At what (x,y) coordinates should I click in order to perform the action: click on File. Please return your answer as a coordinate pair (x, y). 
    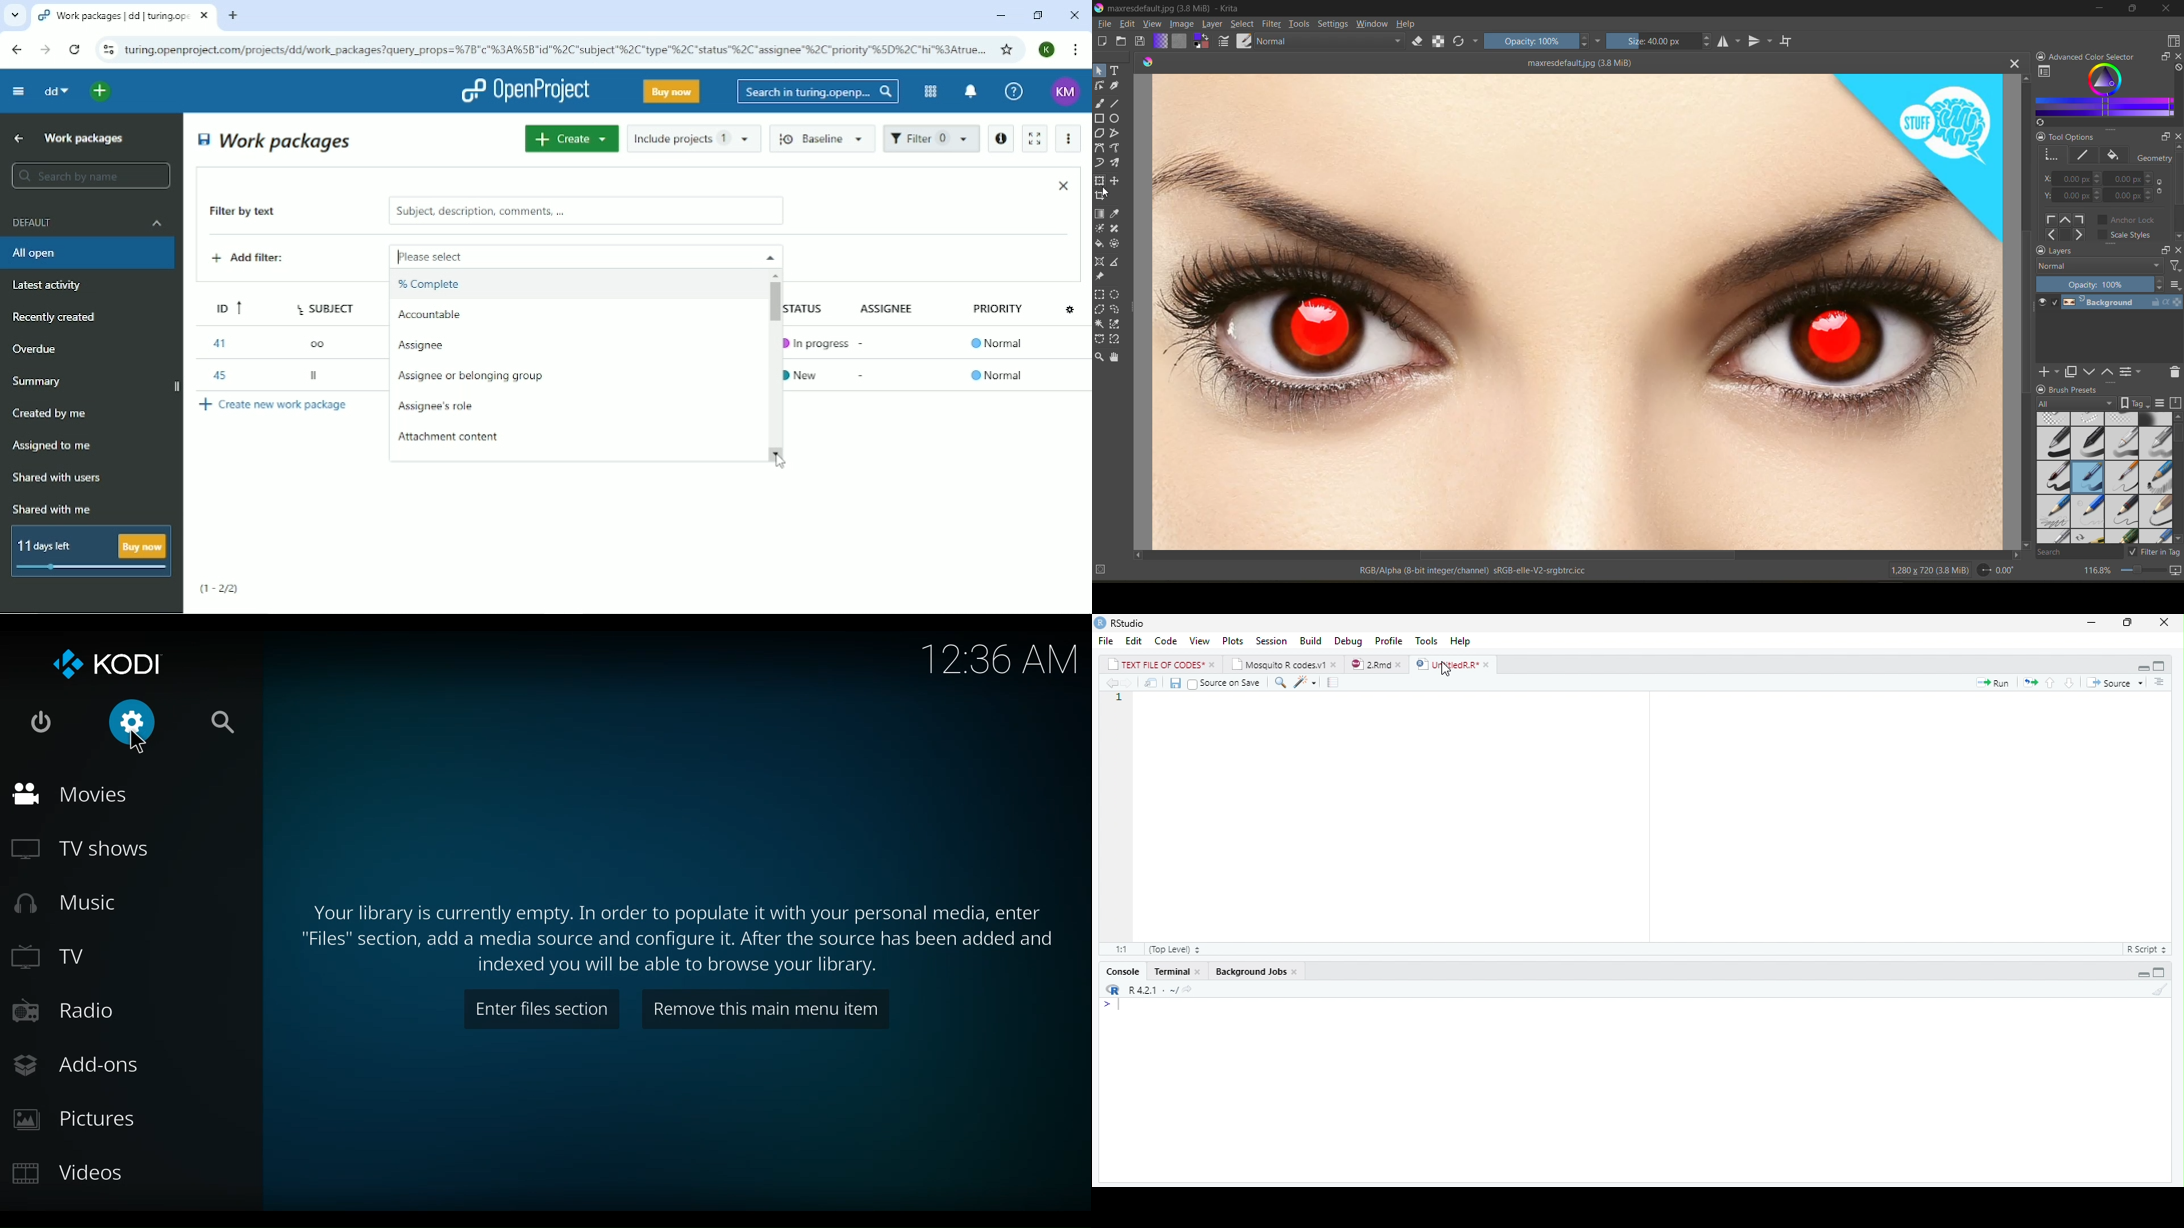
    Looking at the image, I should click on (1108, 640).